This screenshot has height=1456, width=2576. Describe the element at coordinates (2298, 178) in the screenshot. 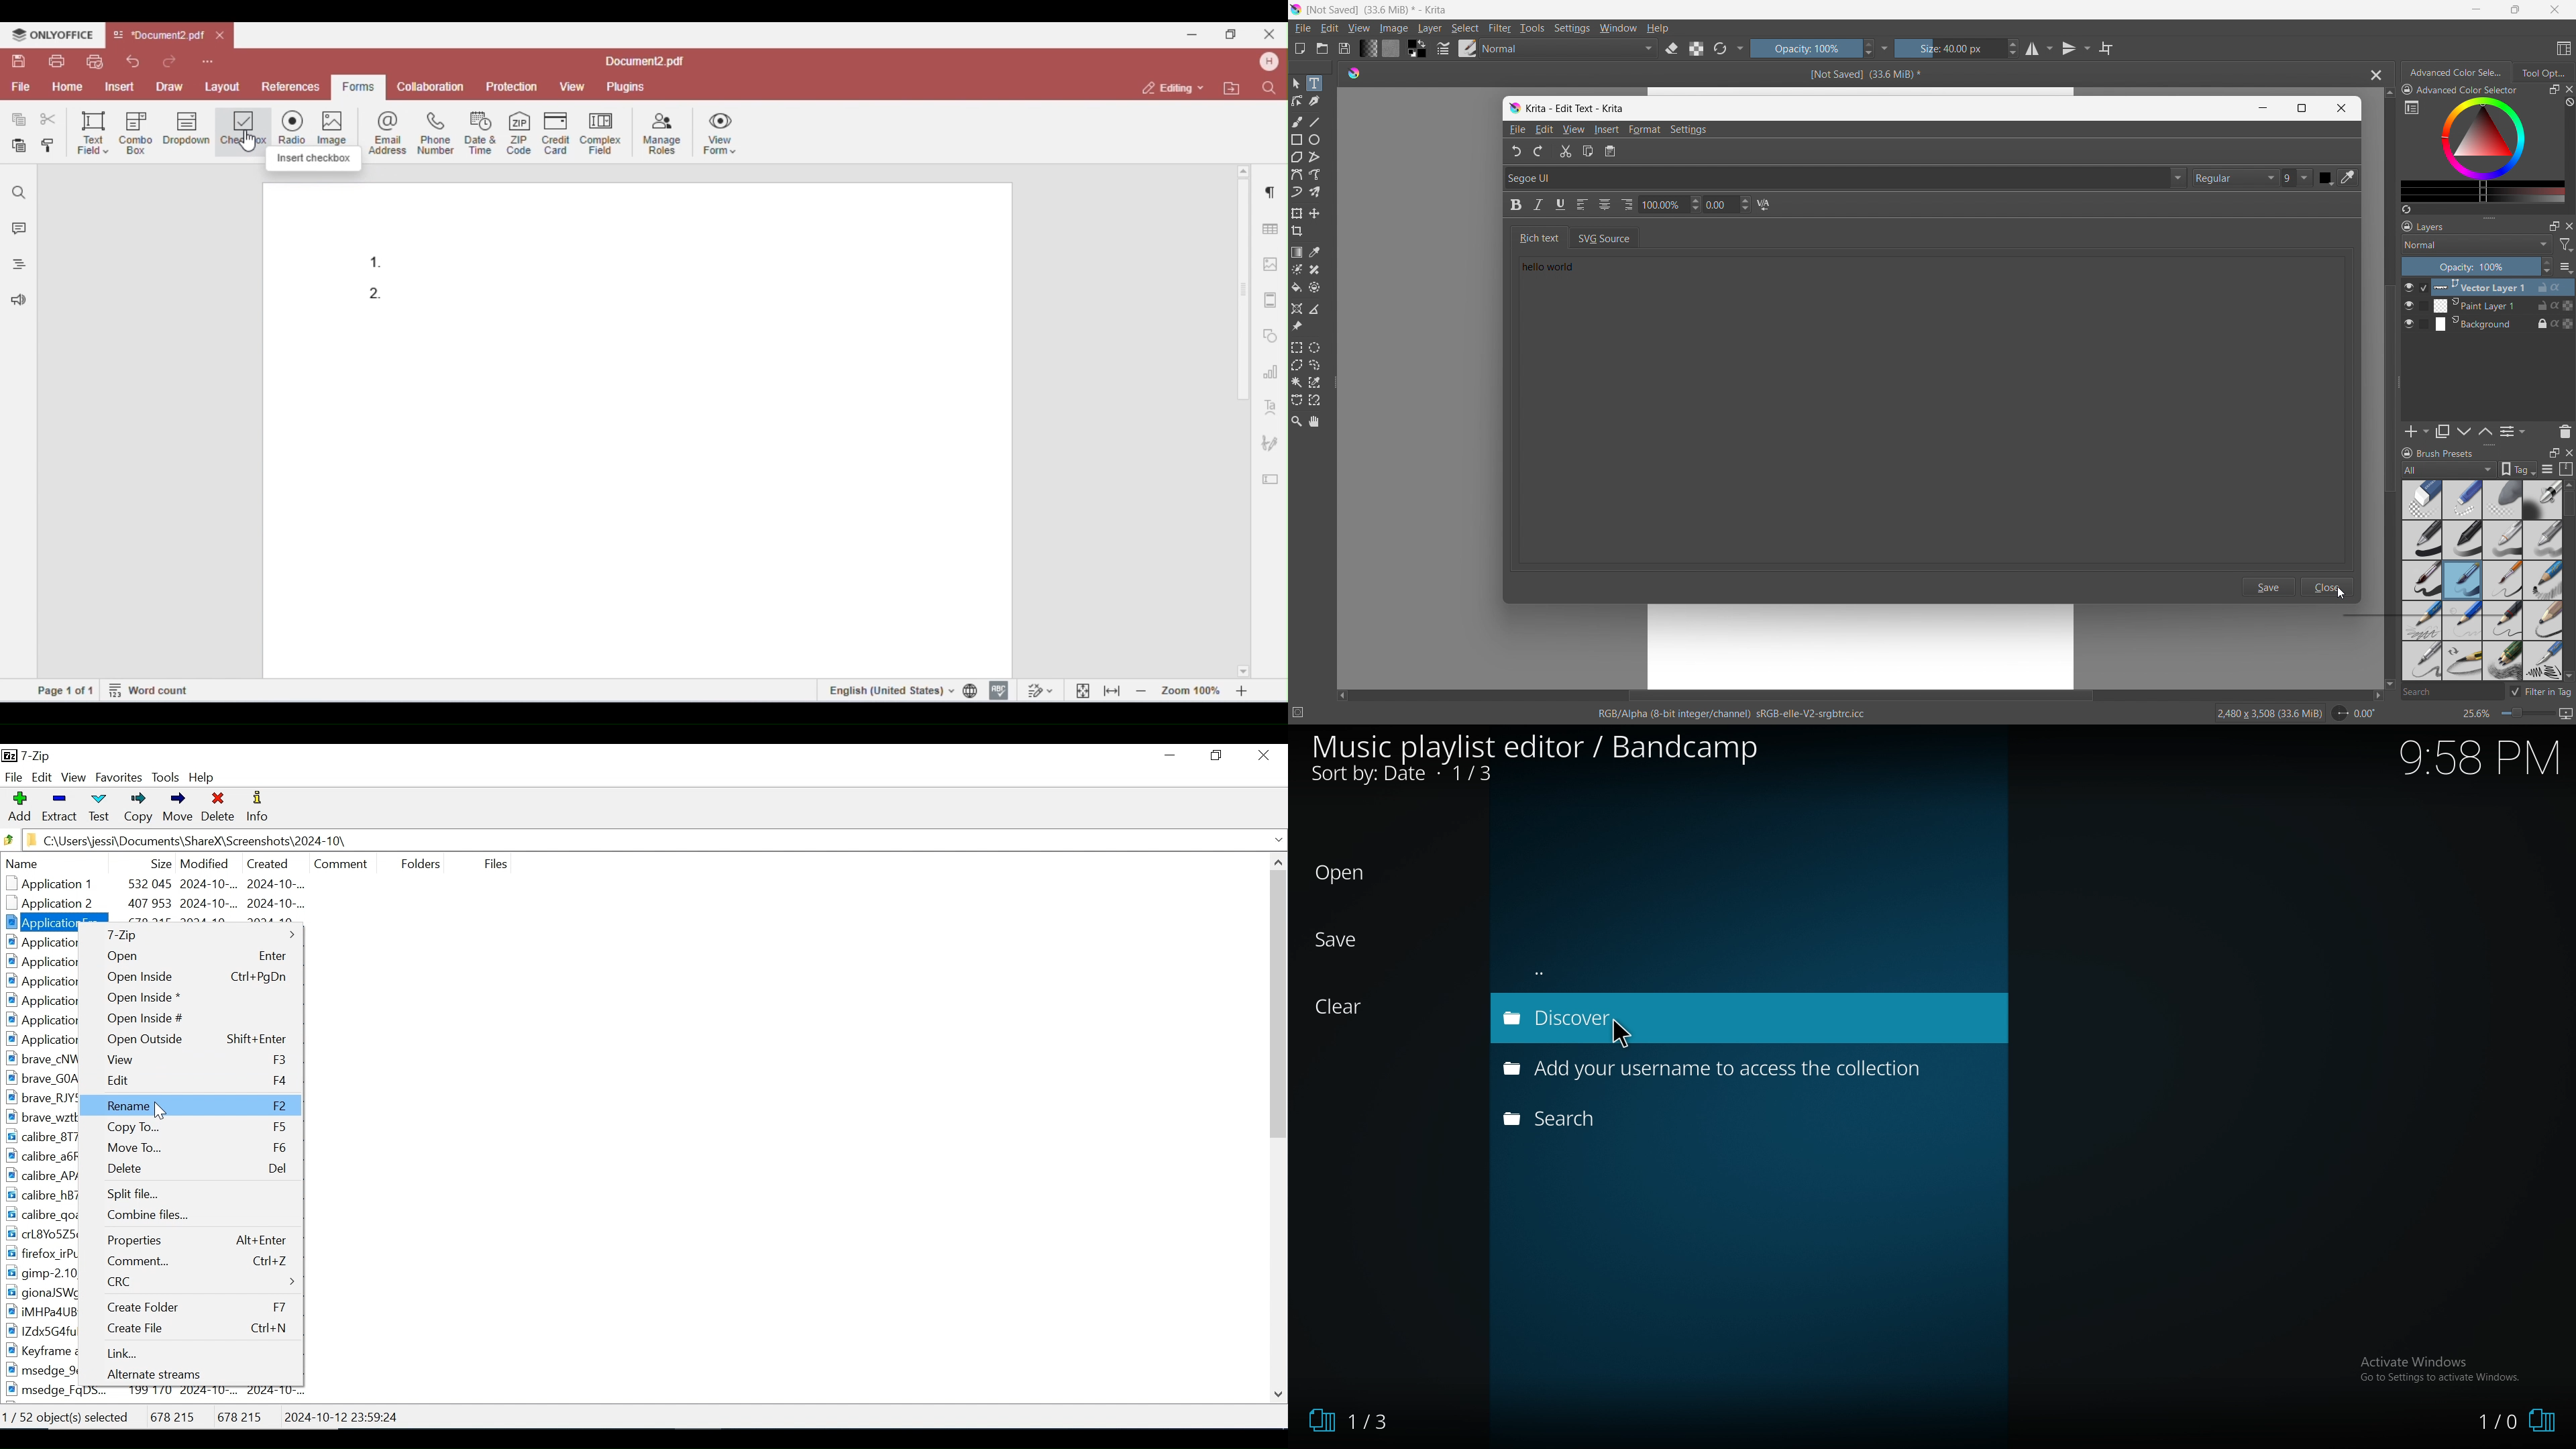

I see `9` at that location.